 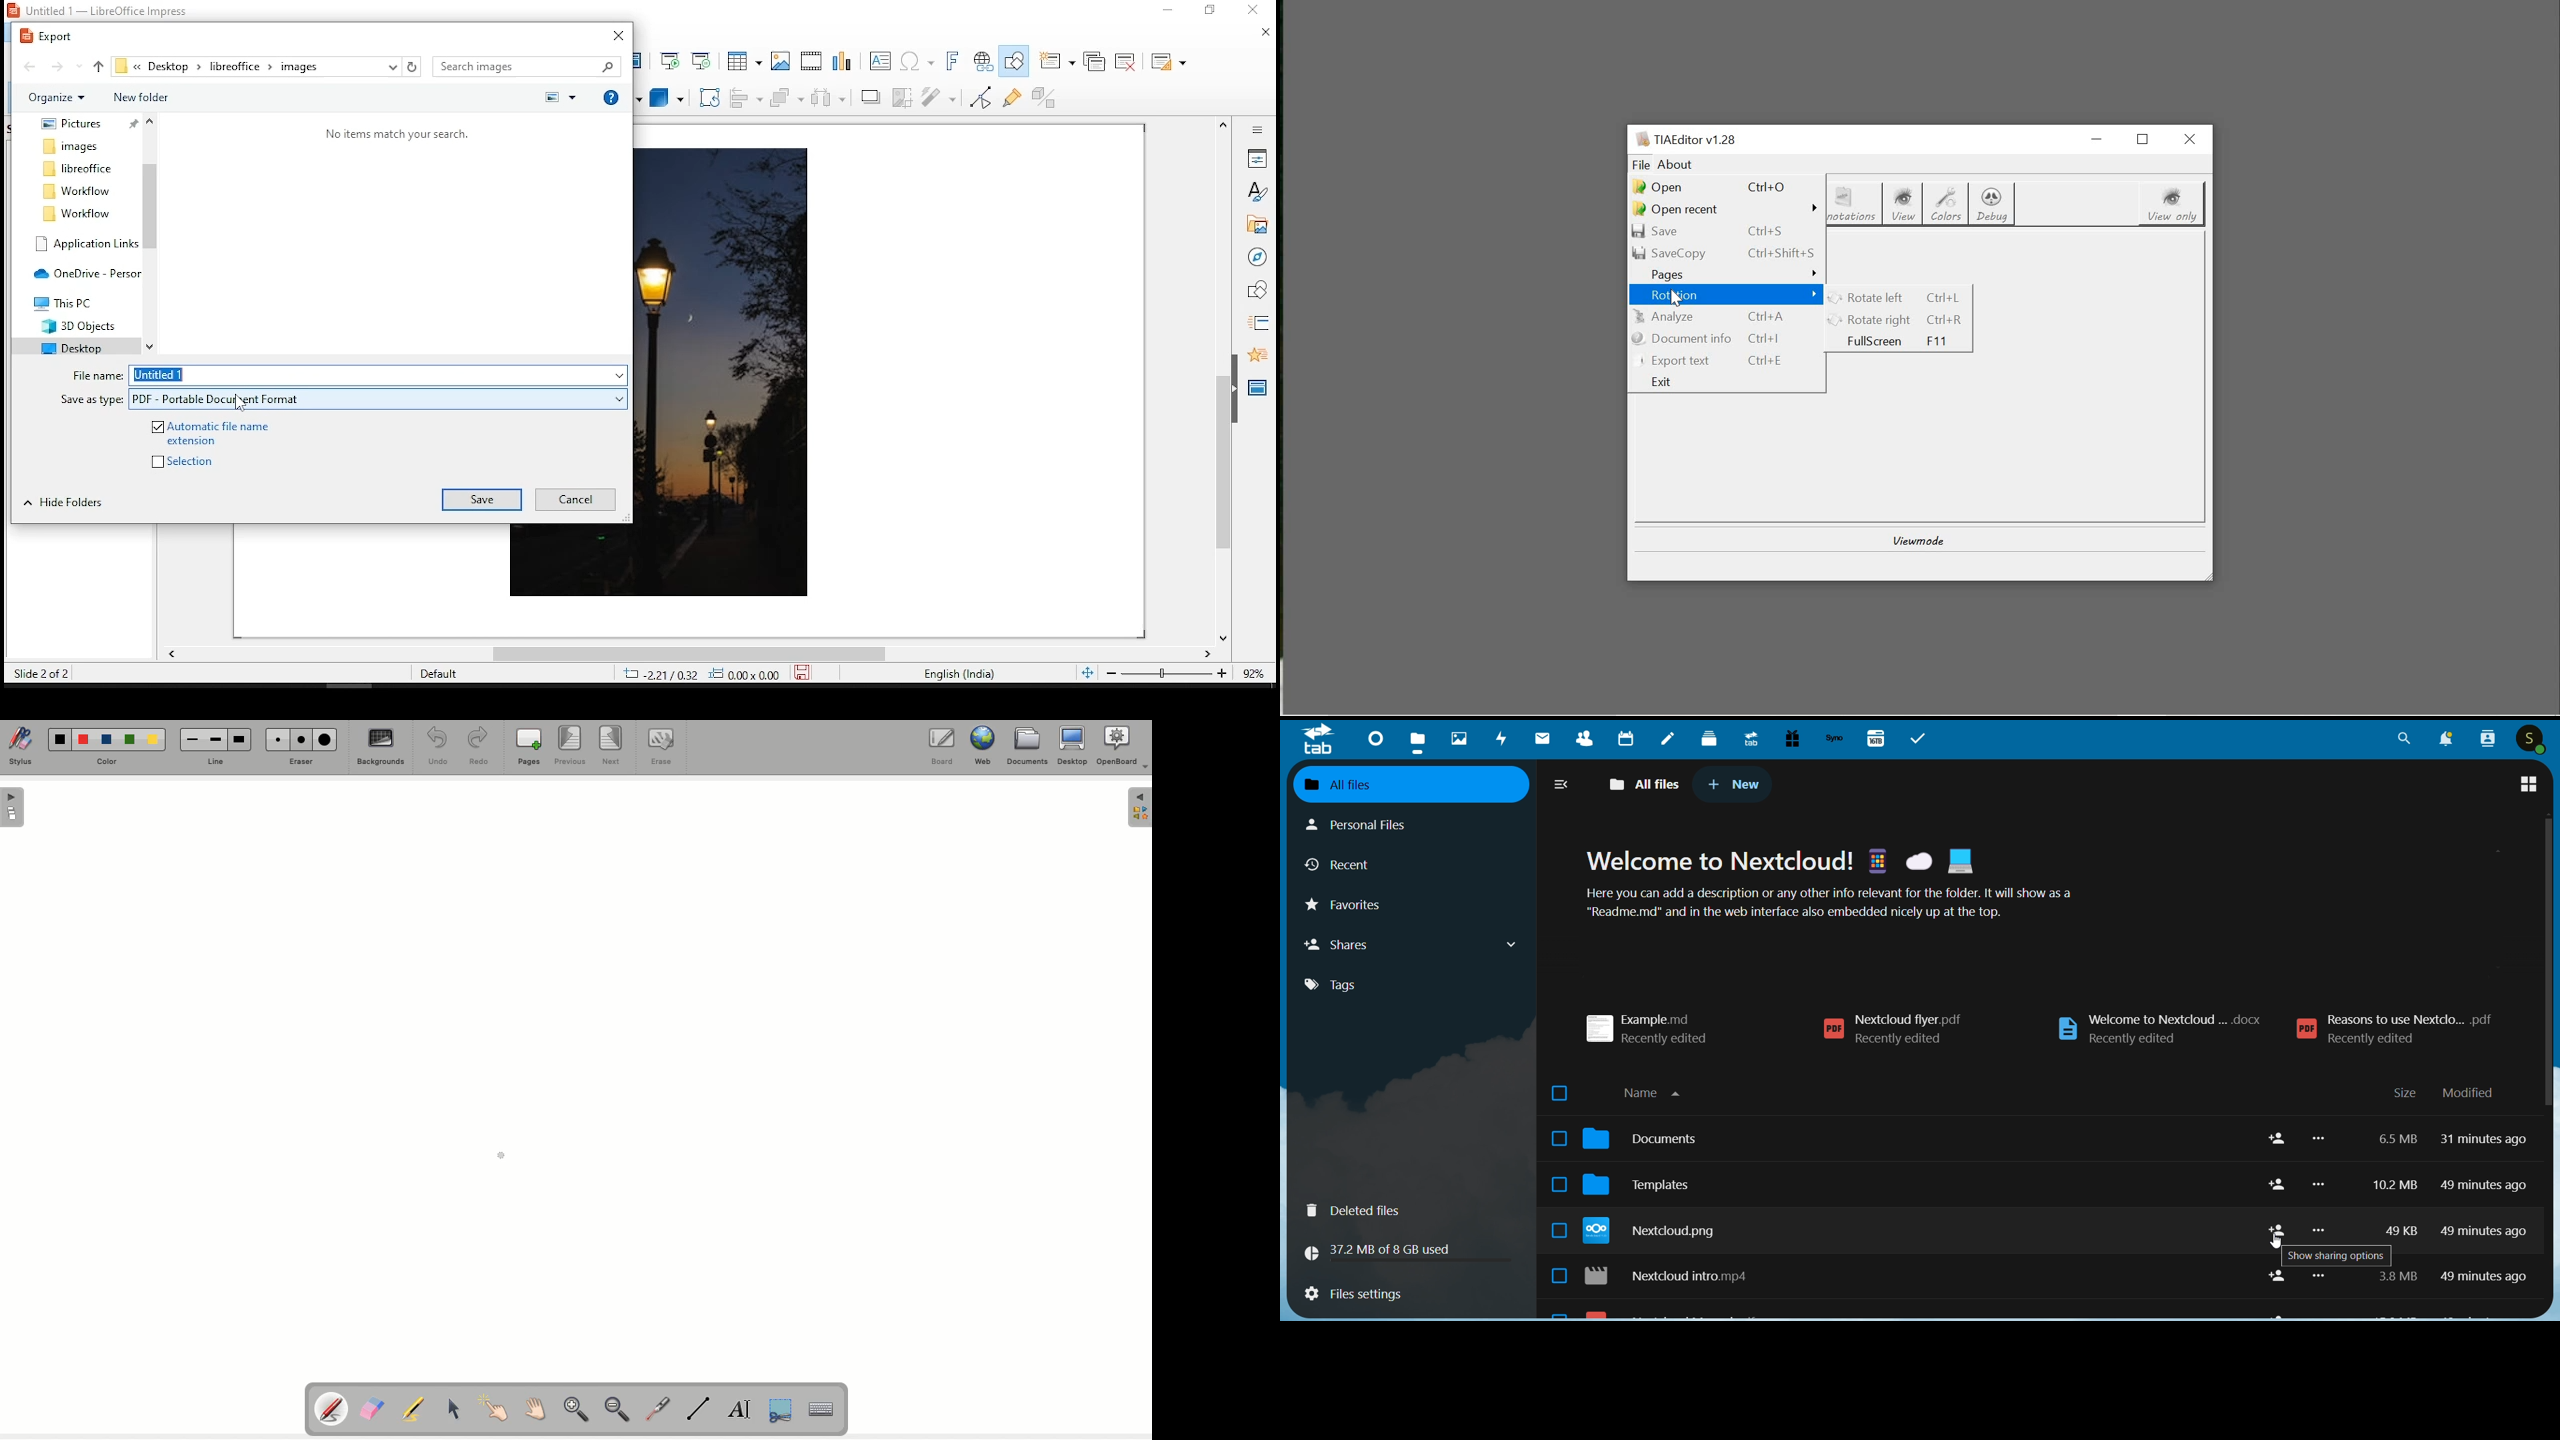 I want to click on task, so click(x=1921, y=739).